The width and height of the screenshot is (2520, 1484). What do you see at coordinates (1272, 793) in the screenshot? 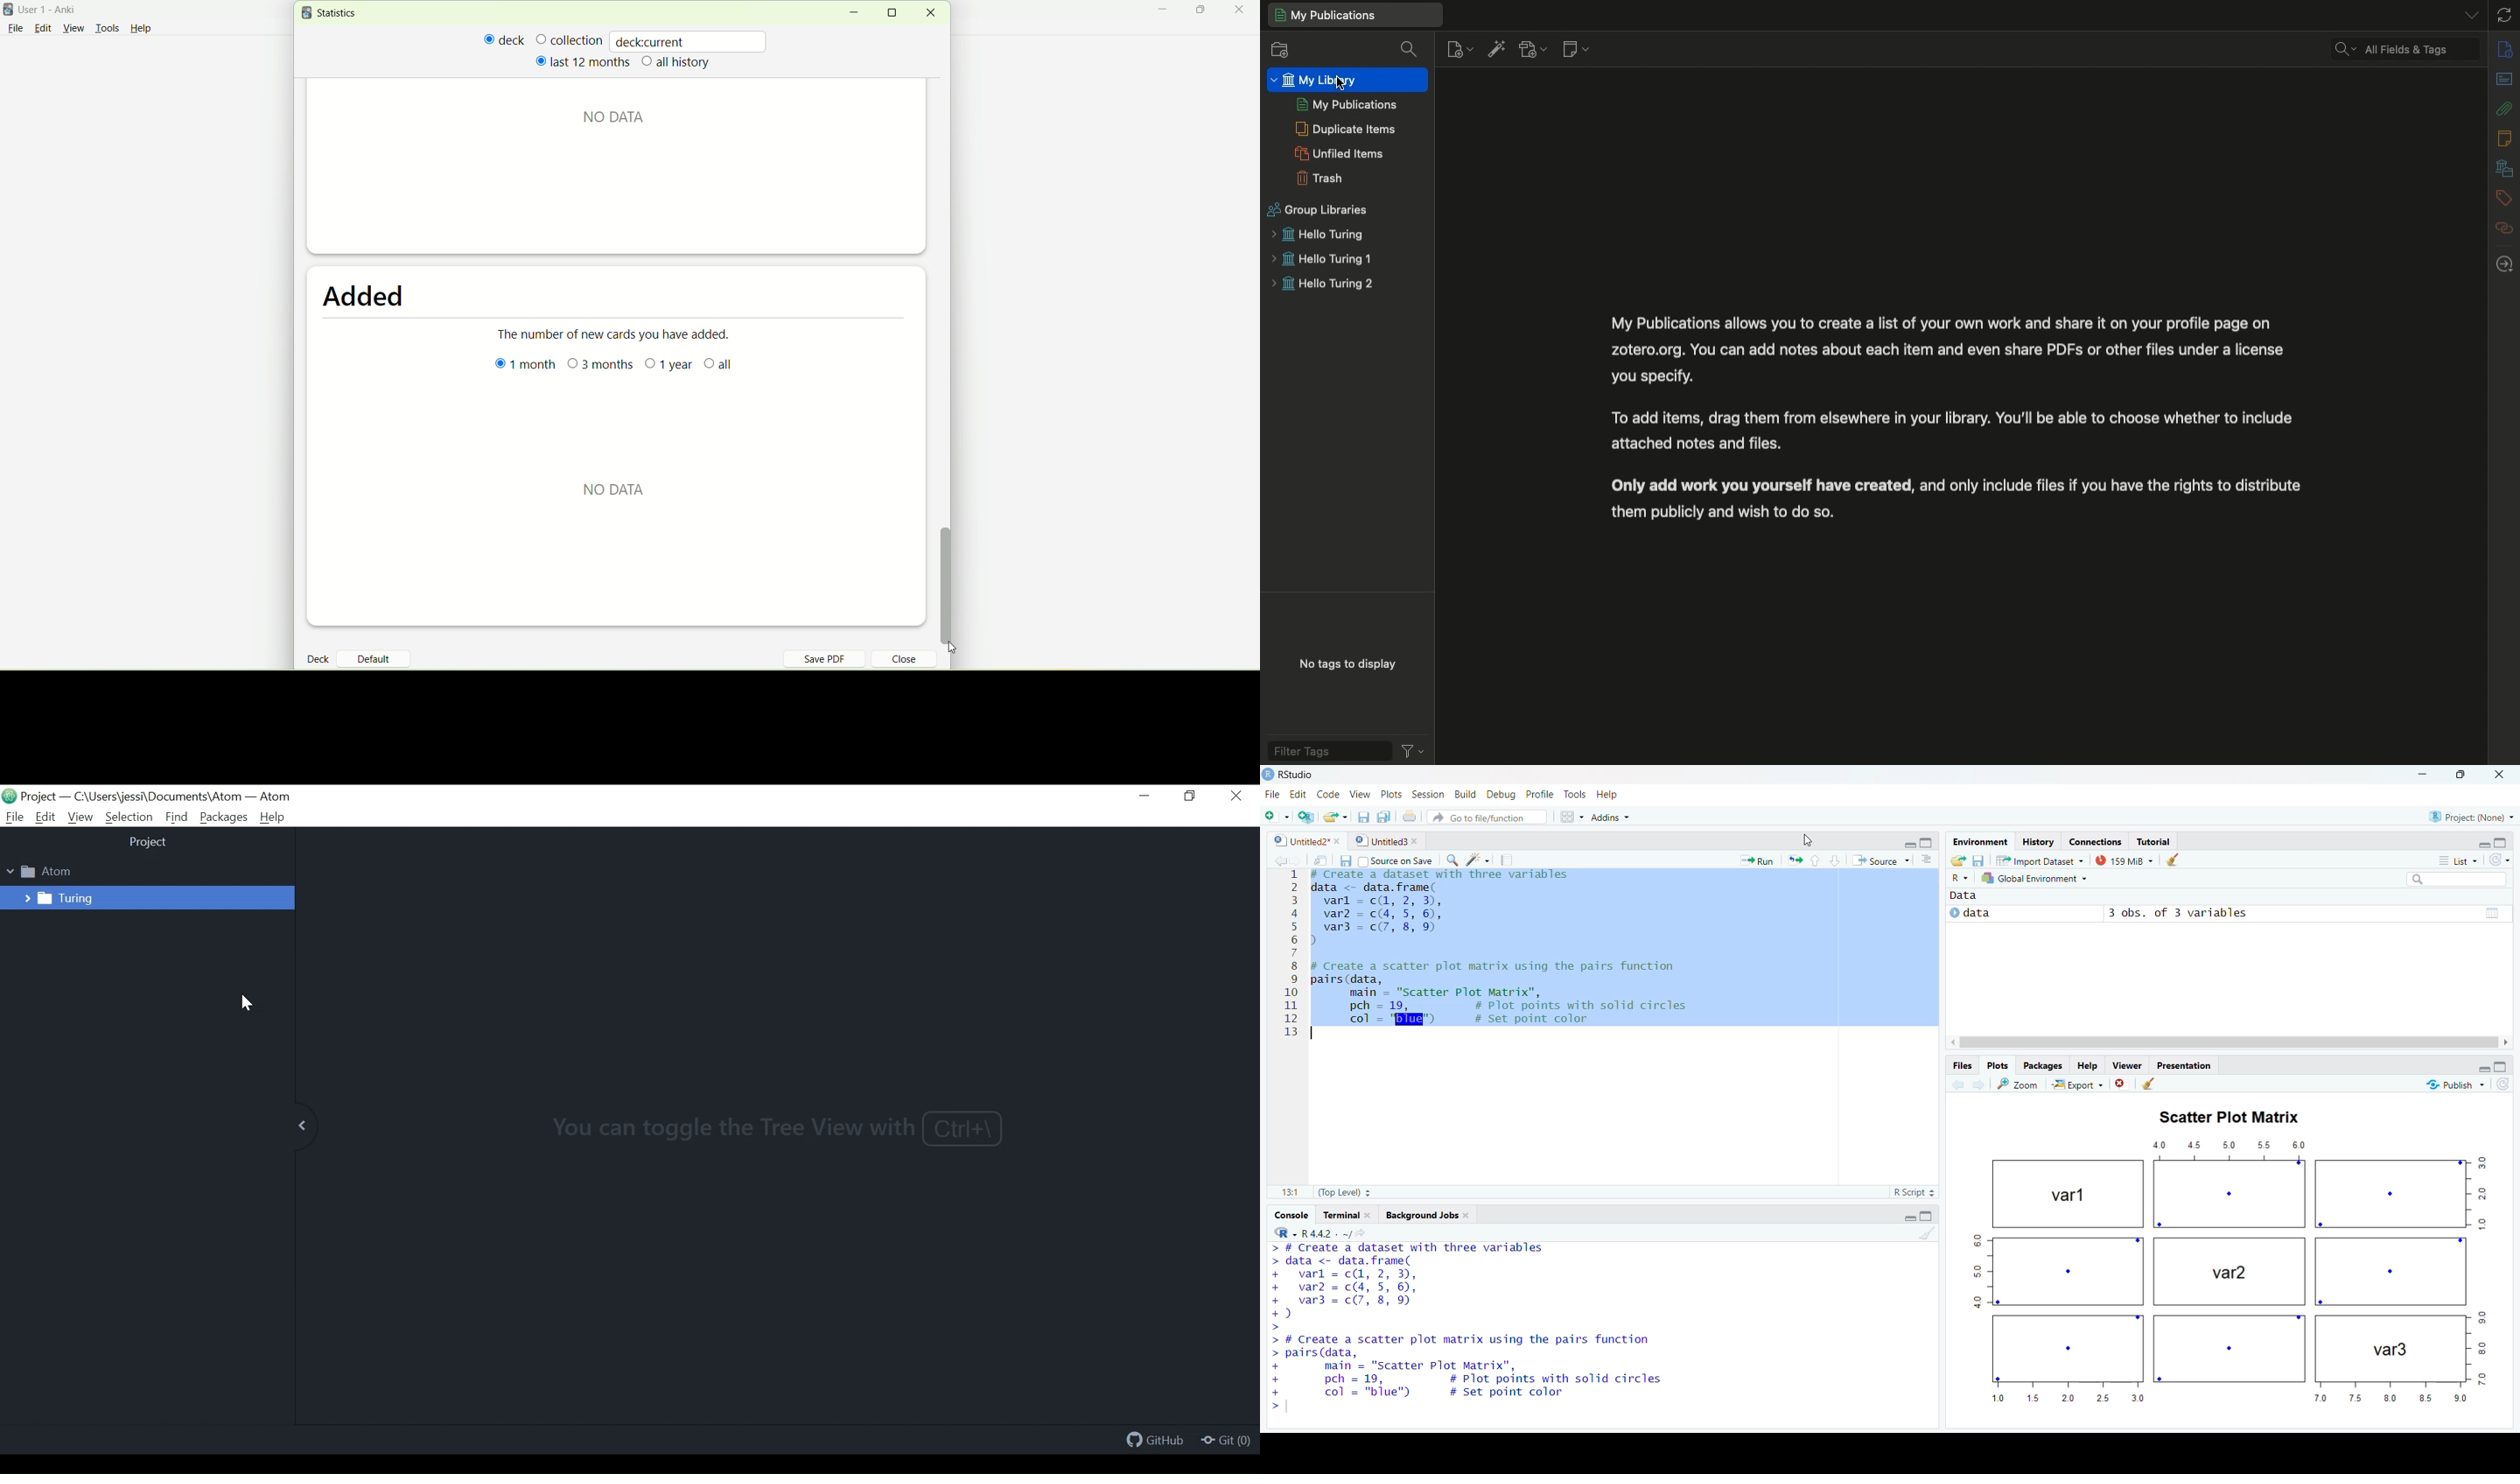
I see `File` at bounding box center [1272, 793].